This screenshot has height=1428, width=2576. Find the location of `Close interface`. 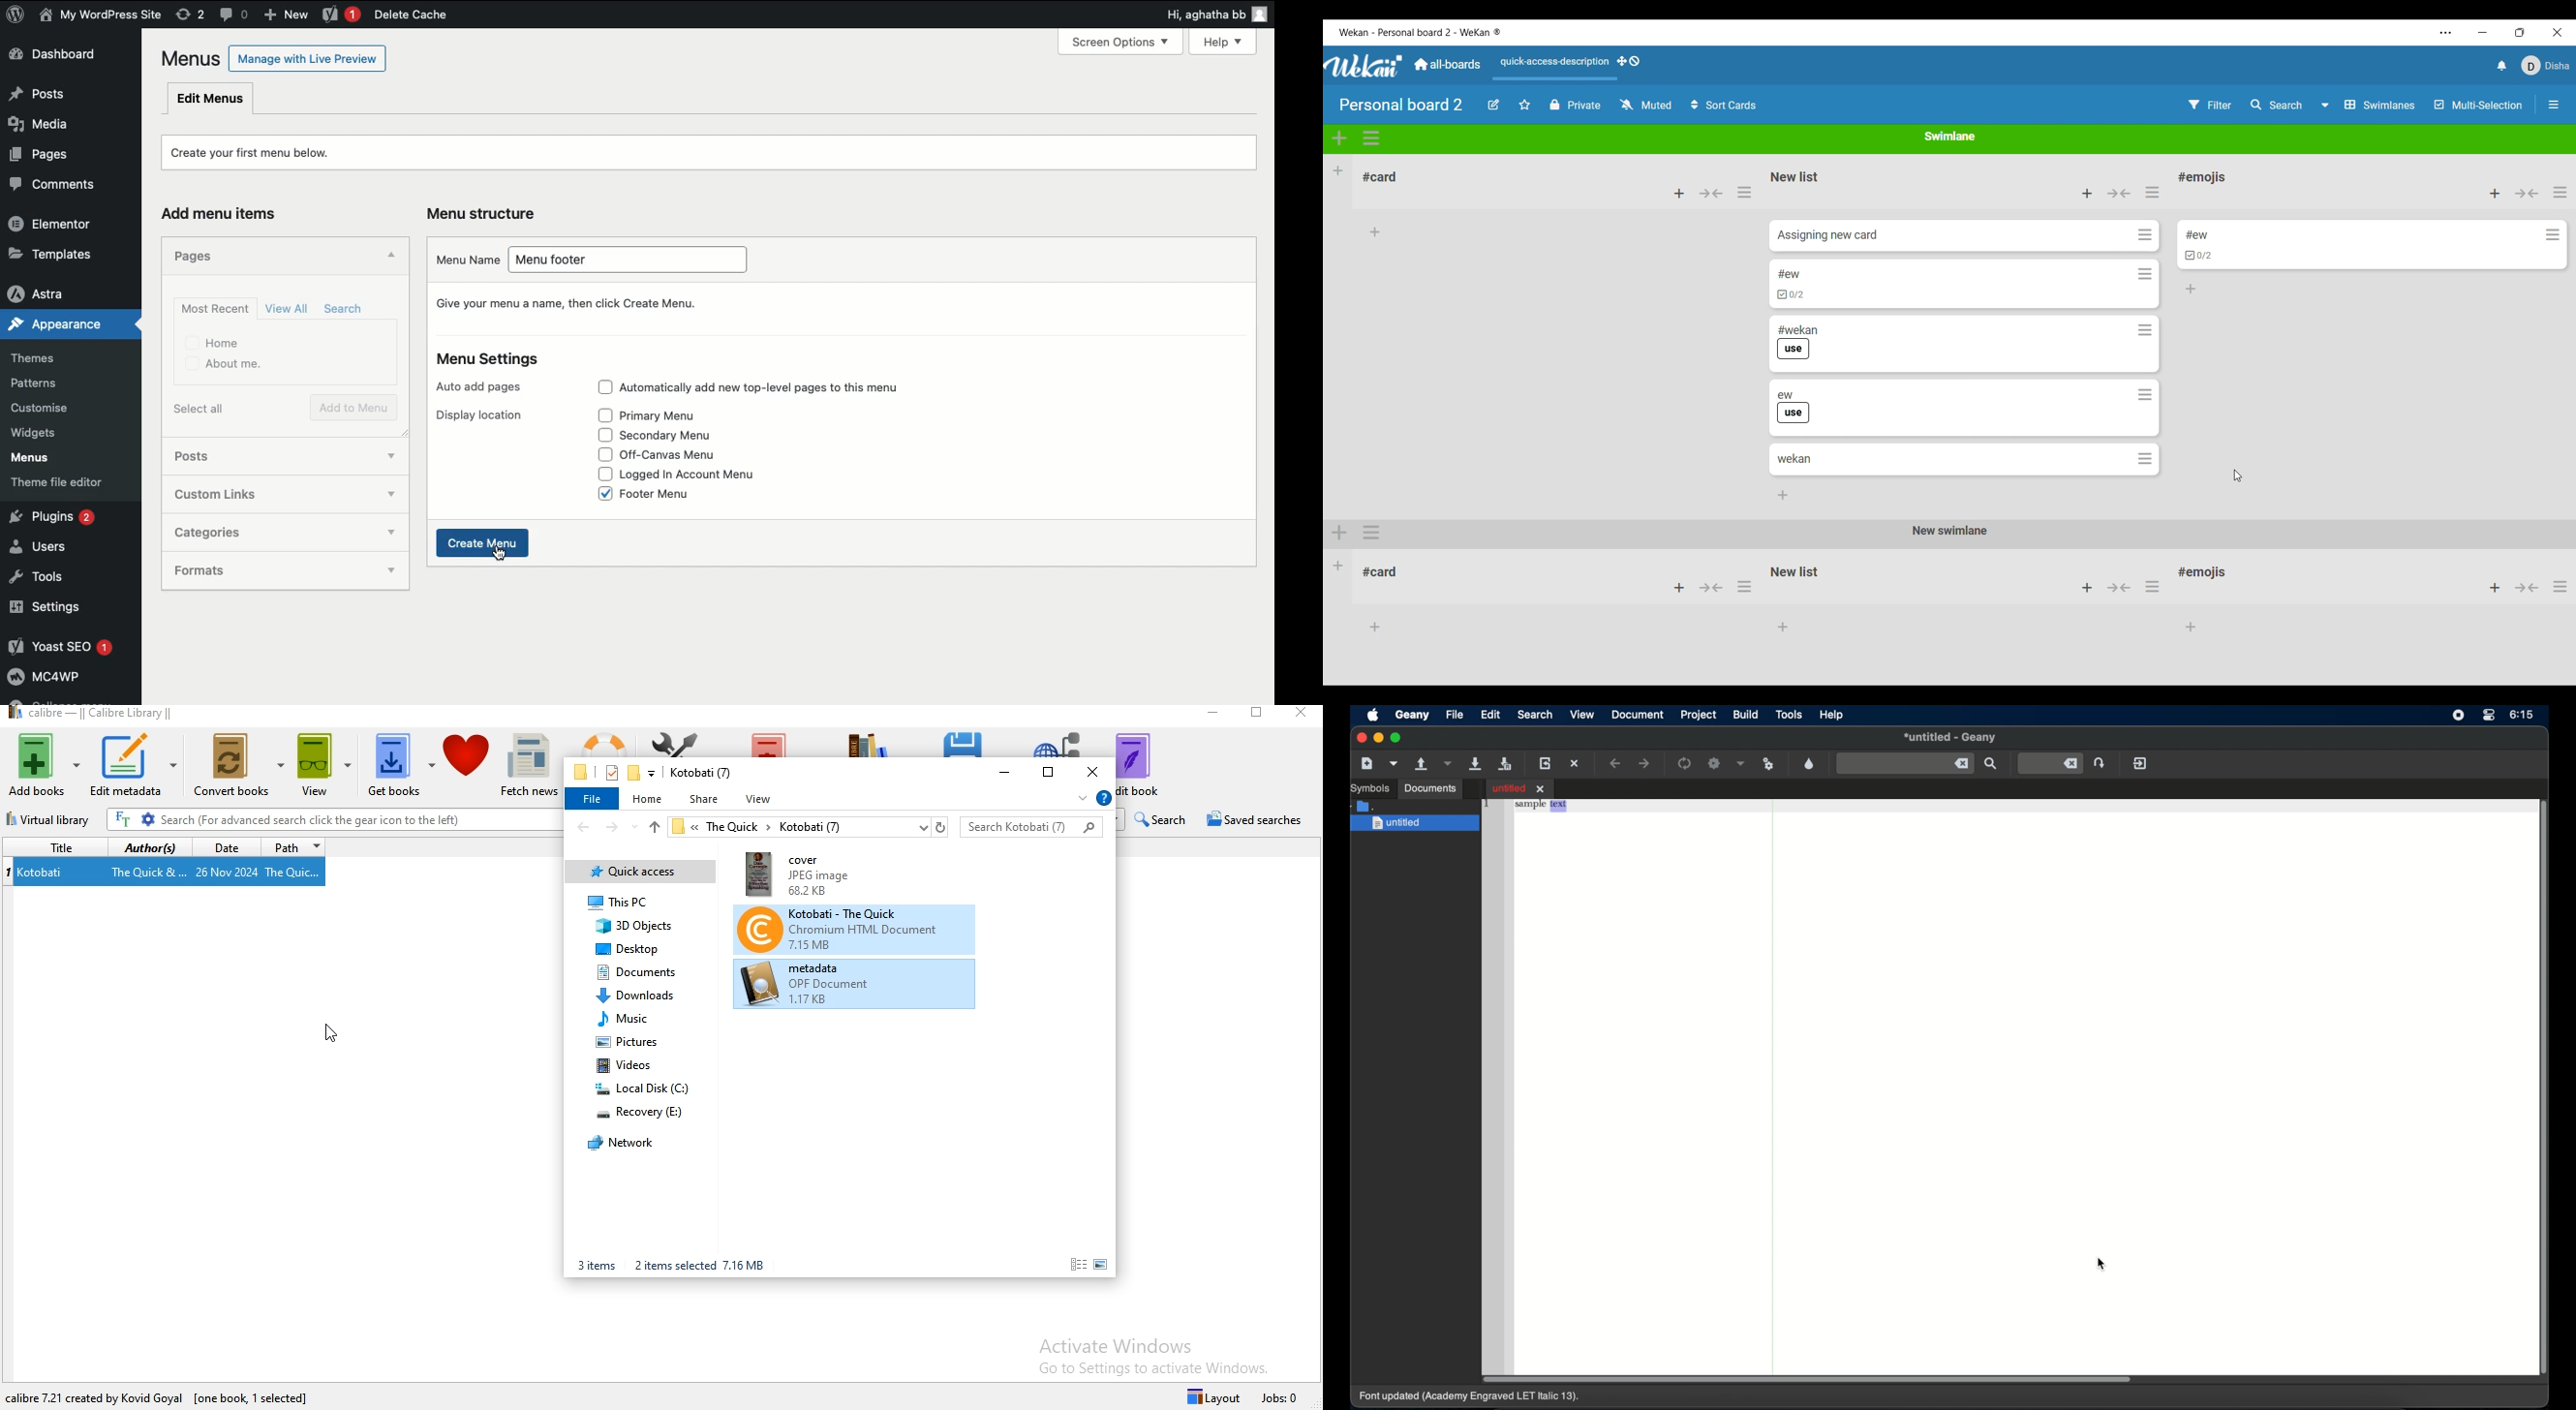

Close interface is located at coordinates (2558, 32).